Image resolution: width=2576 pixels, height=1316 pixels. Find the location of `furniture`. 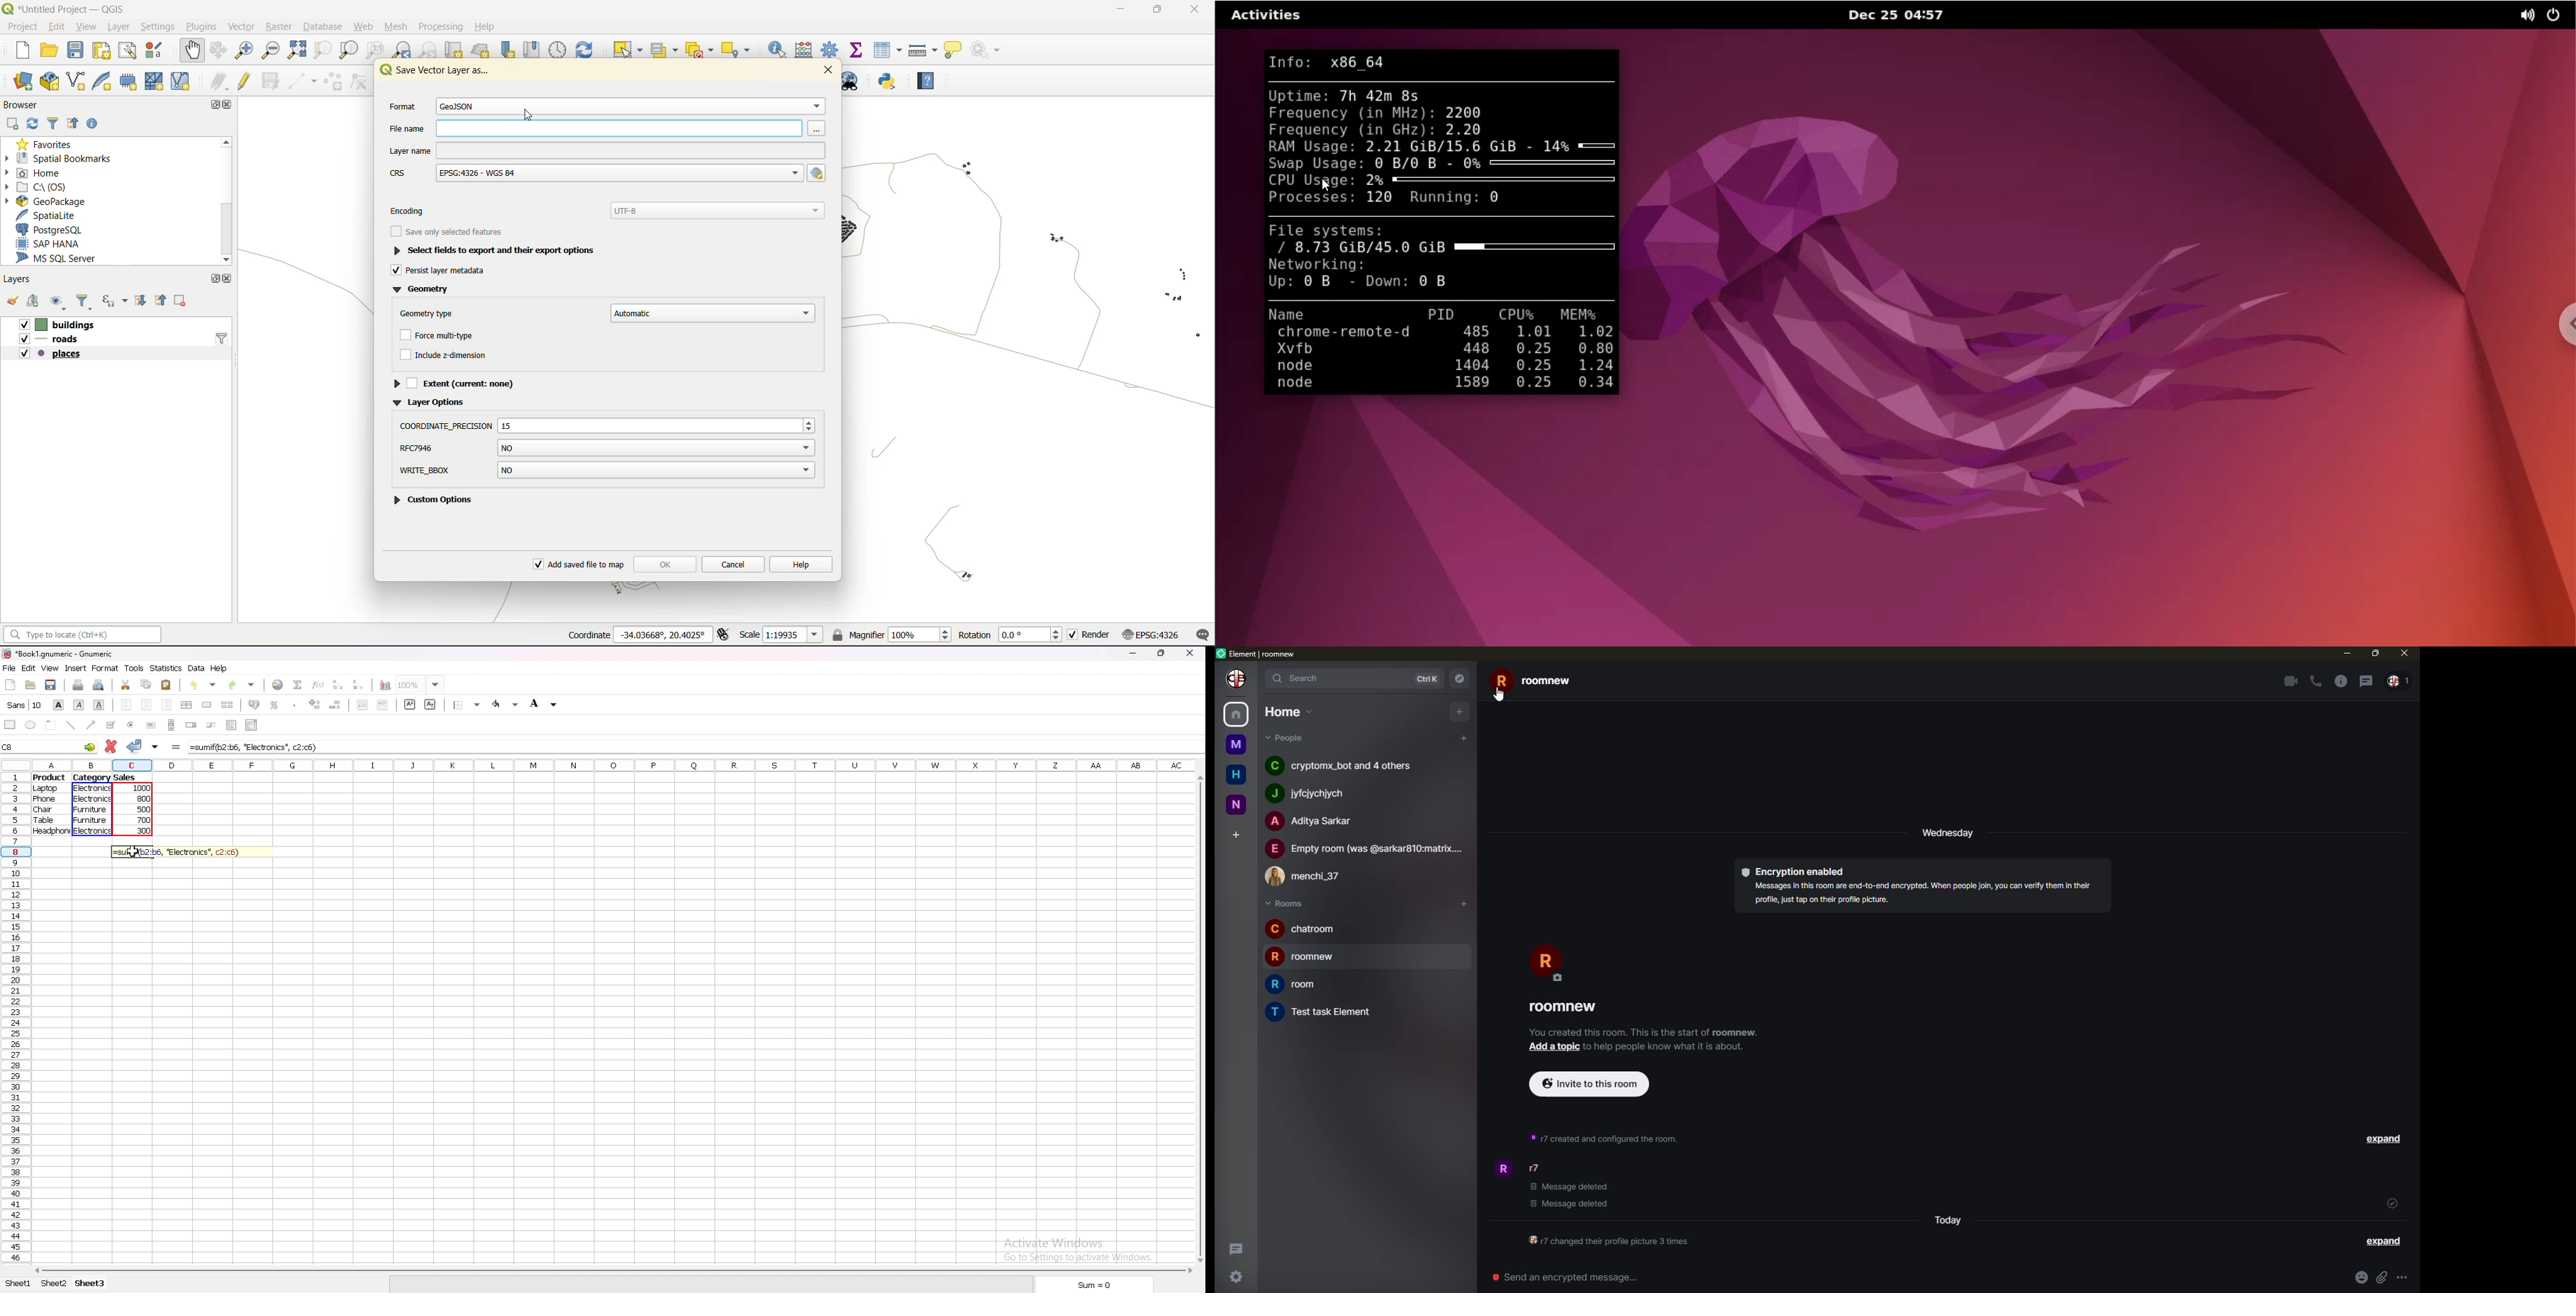

furniture is located at coordinates (90, 822).